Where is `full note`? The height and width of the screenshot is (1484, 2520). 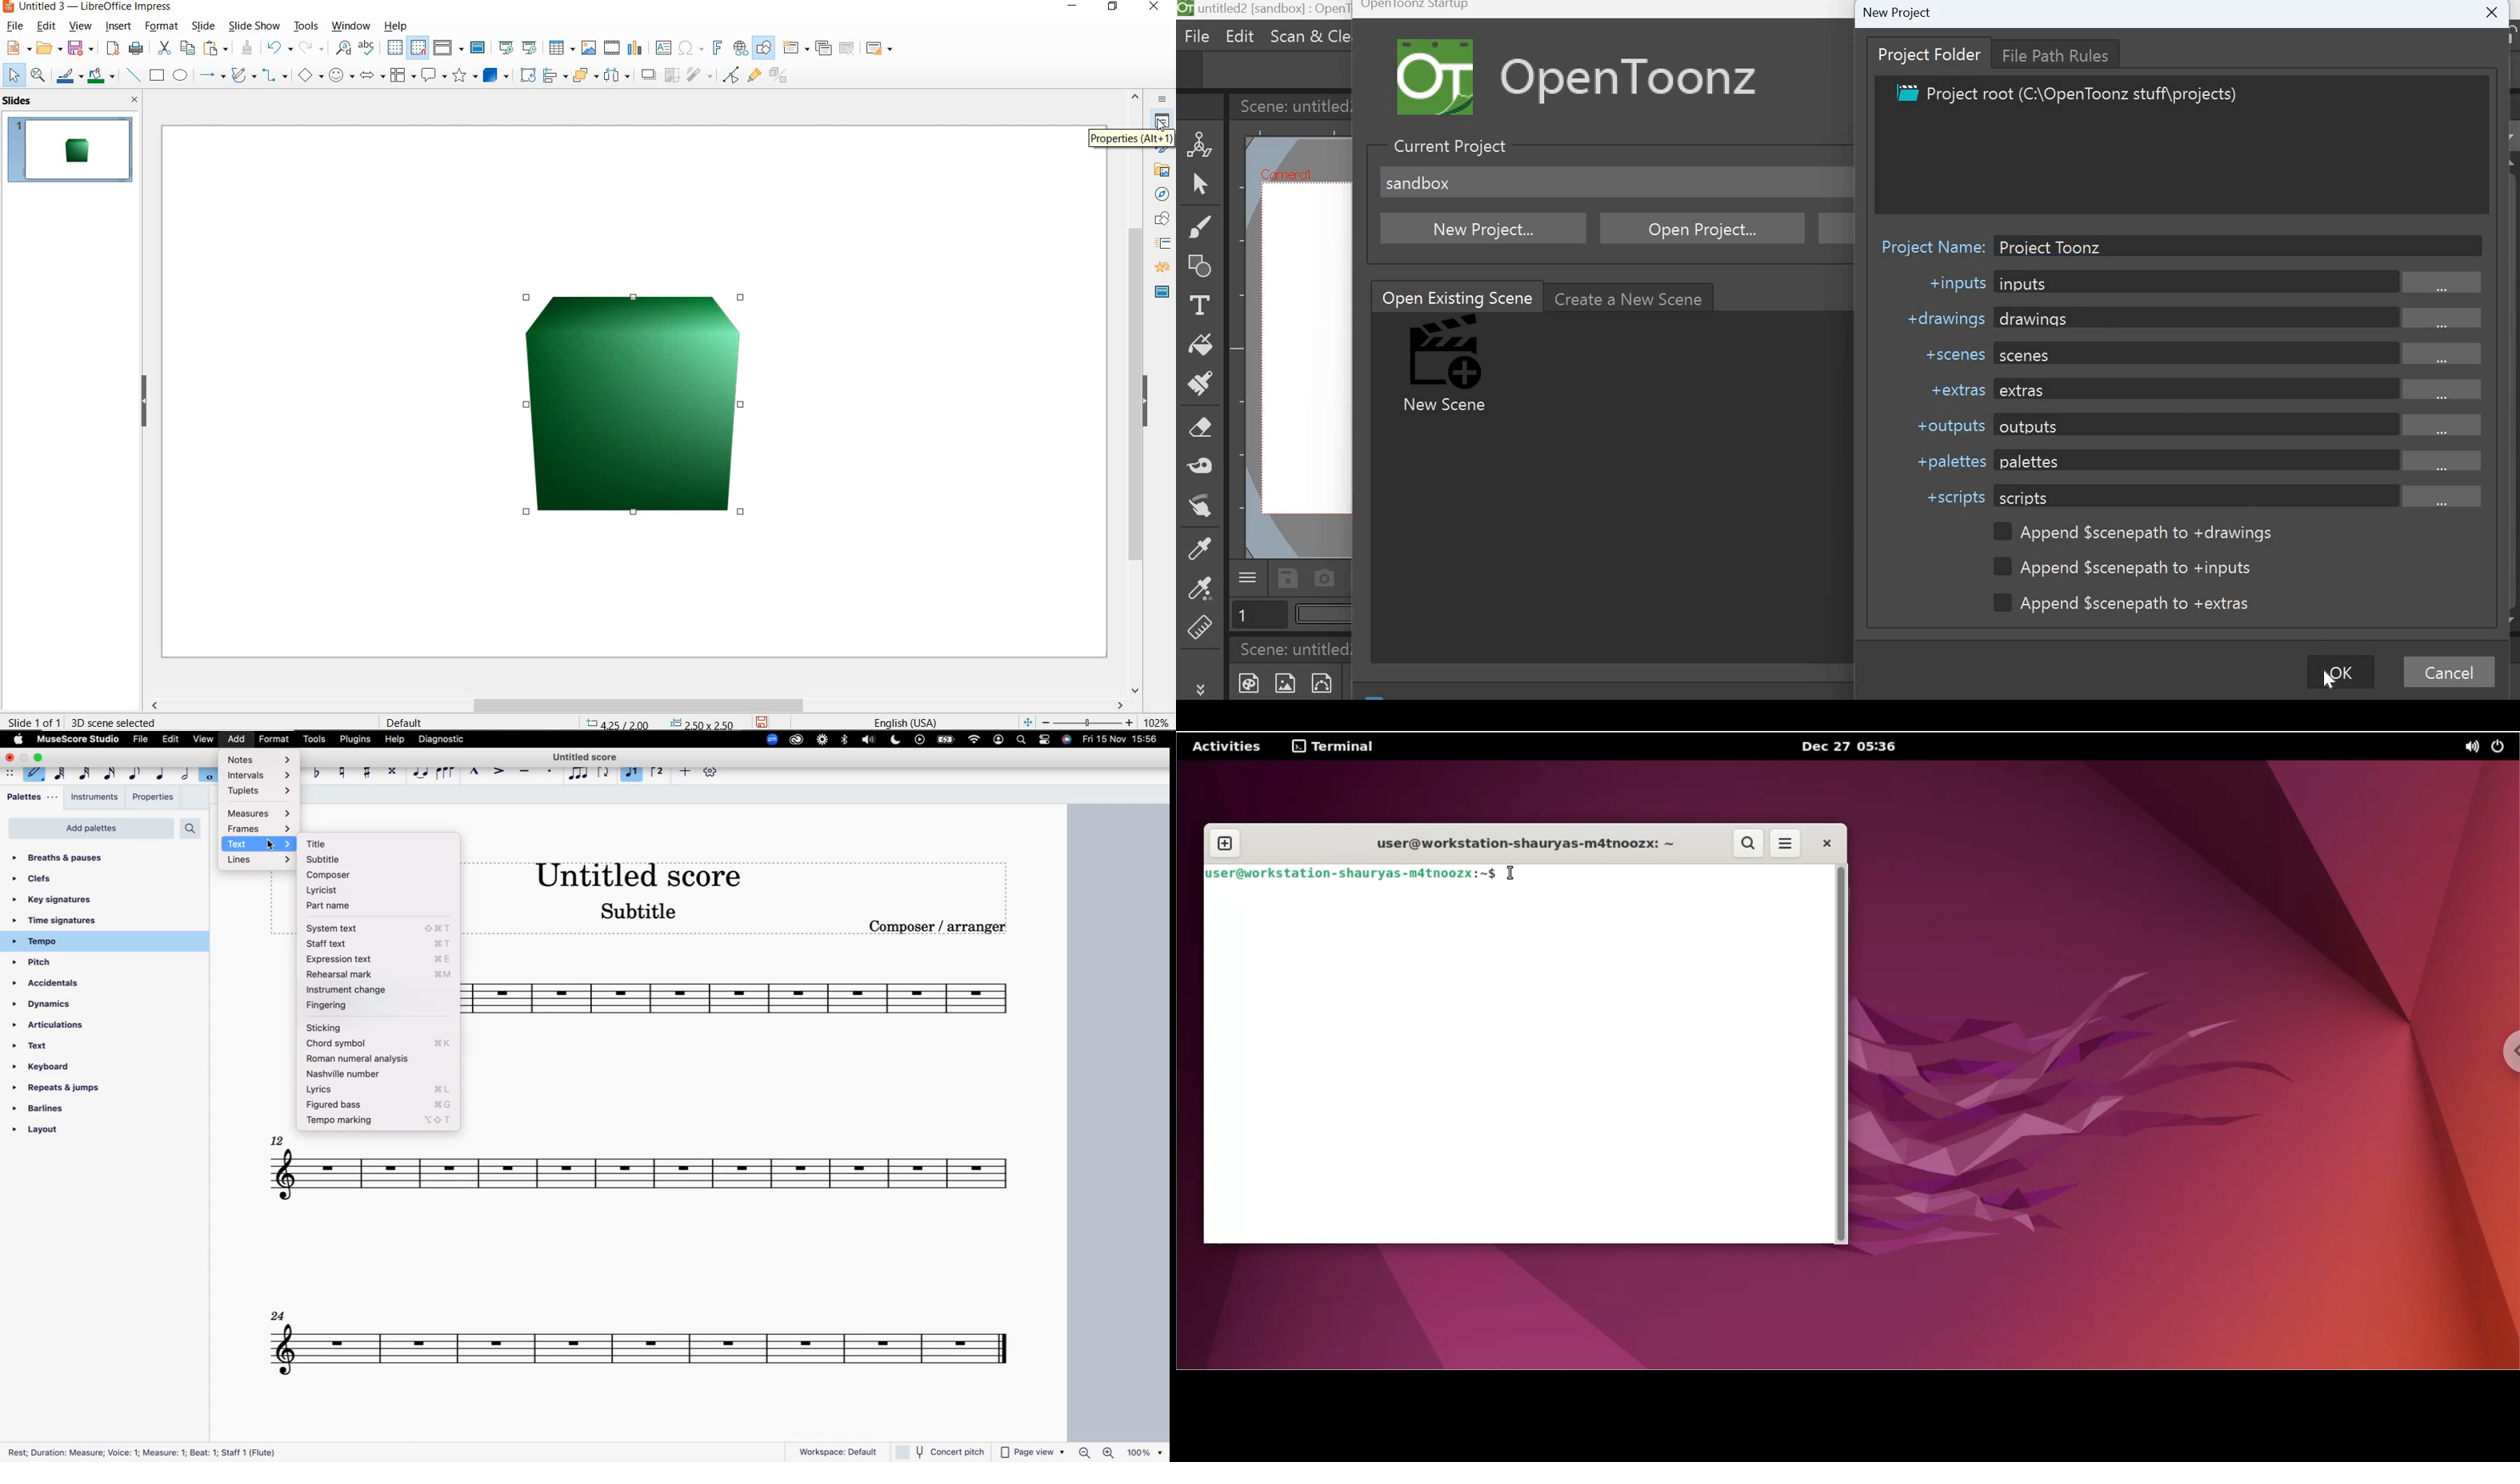
full note is located at coordinates (210, 771).